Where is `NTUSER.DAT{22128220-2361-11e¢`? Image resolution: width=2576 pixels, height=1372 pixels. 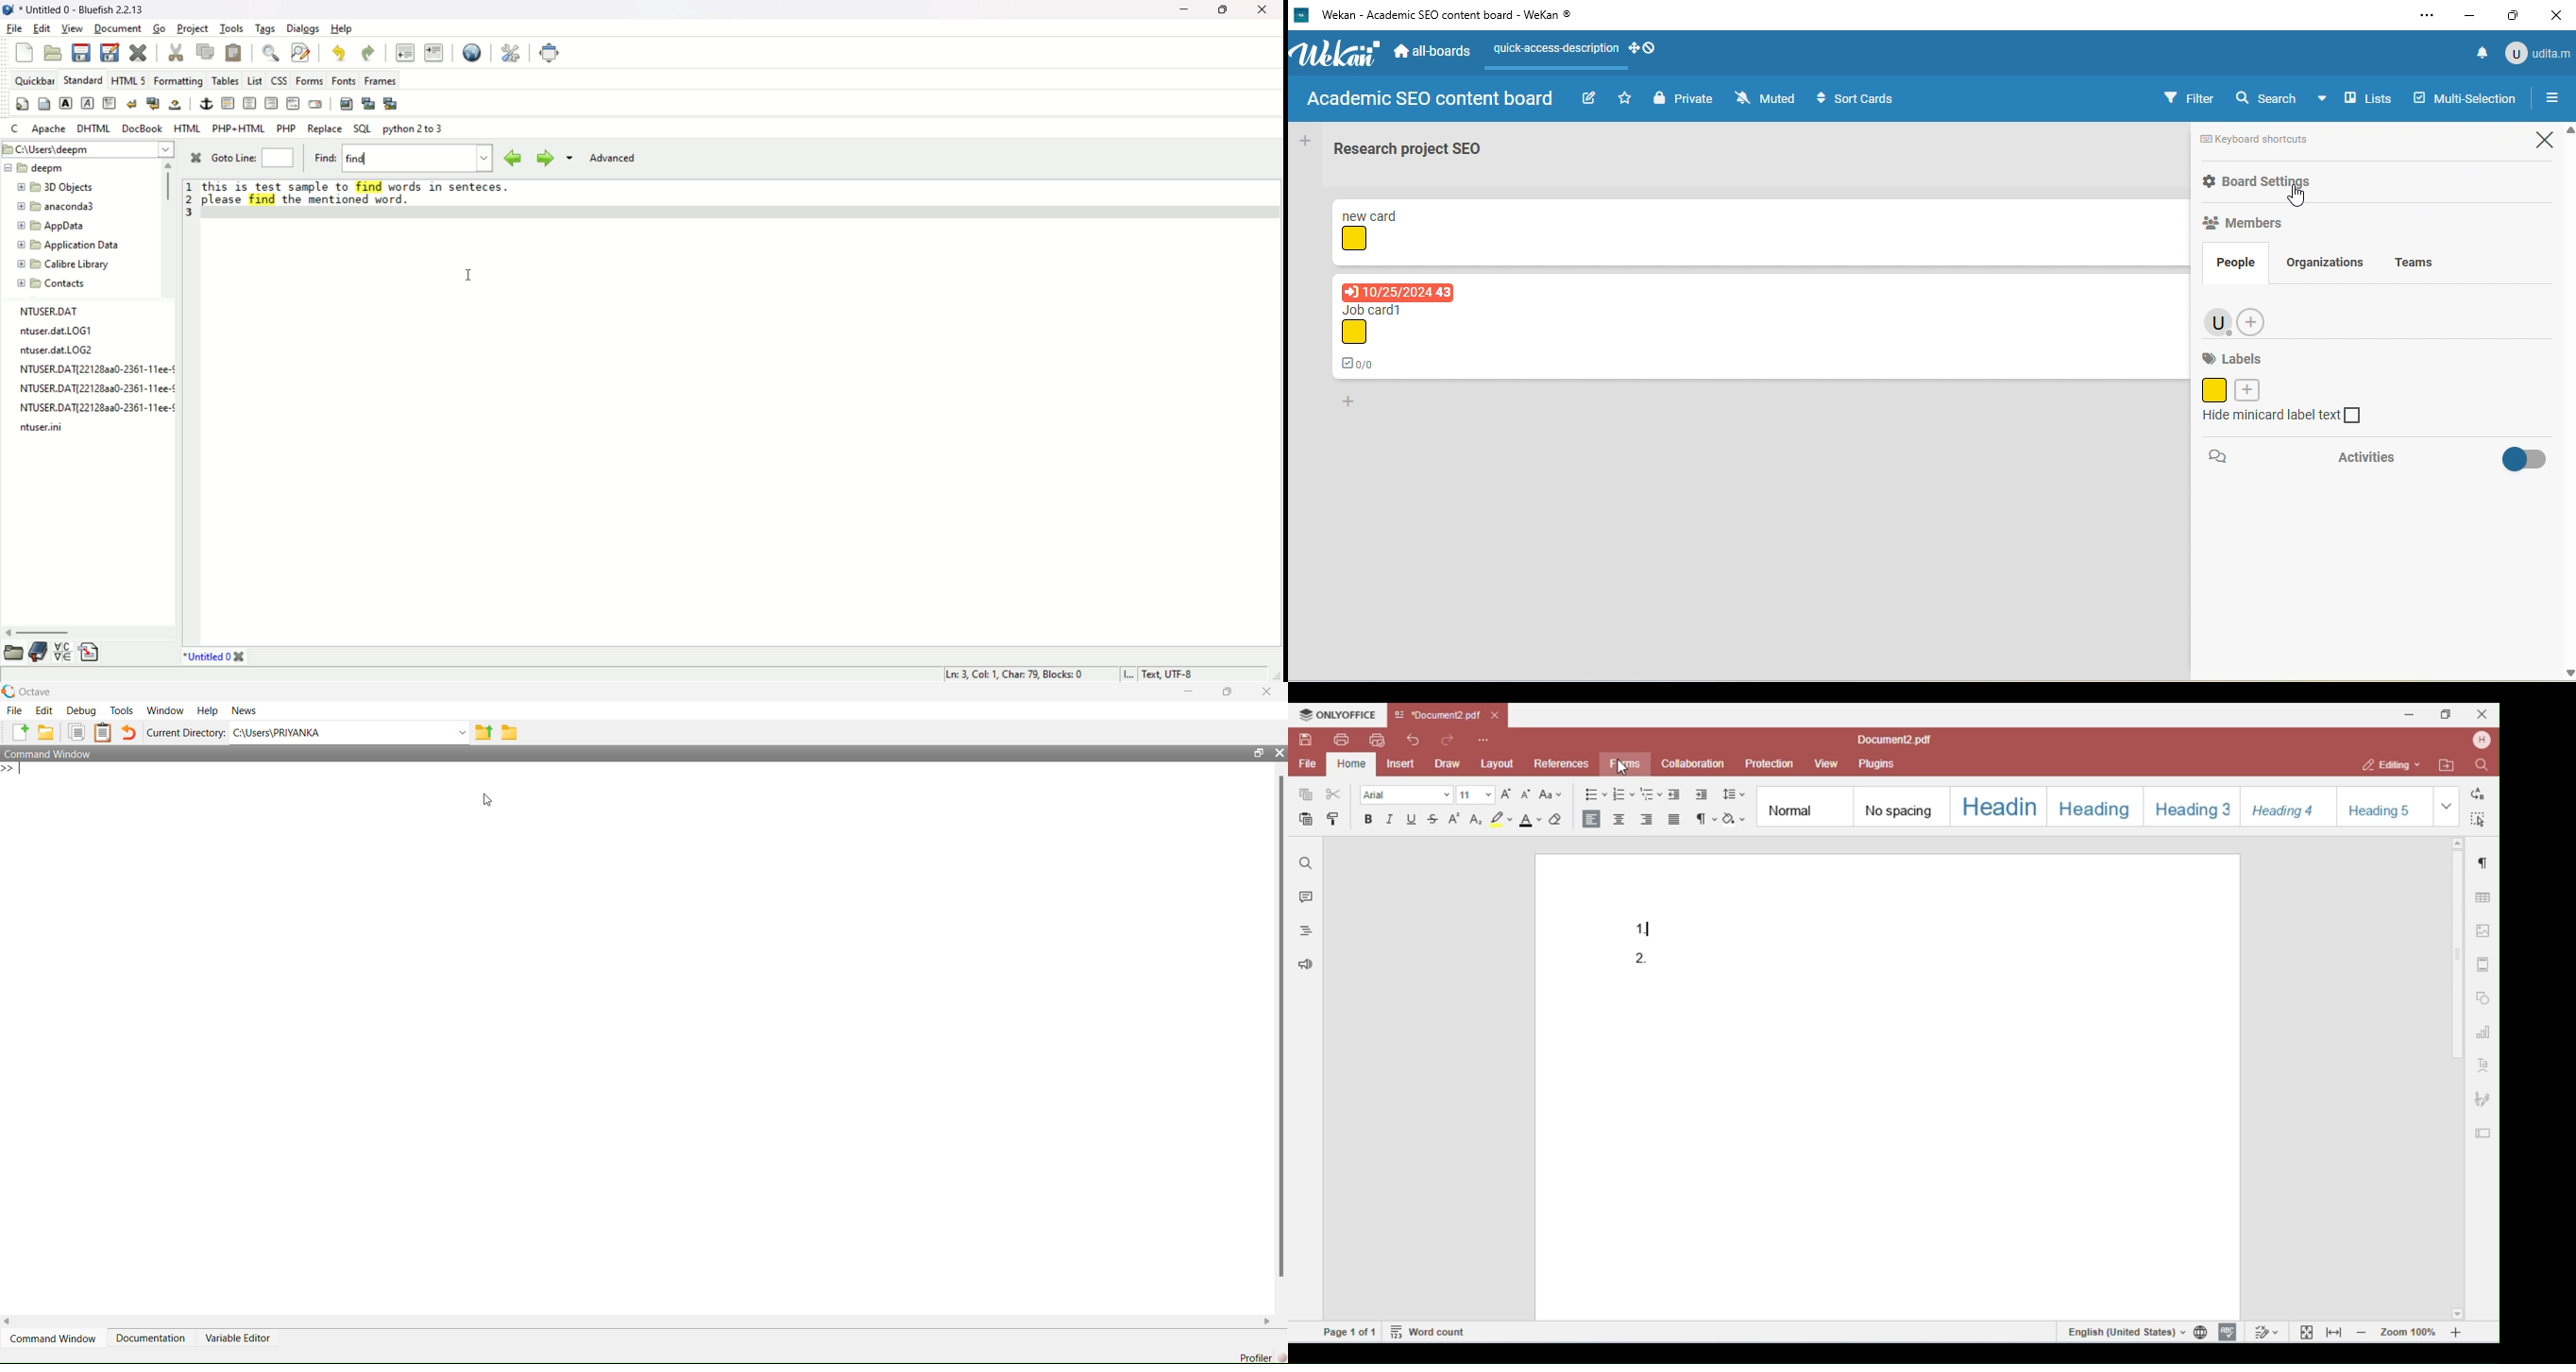
NTUSER.DAT{22128220-2361-11e¢ is located at coordinates (86, 408).